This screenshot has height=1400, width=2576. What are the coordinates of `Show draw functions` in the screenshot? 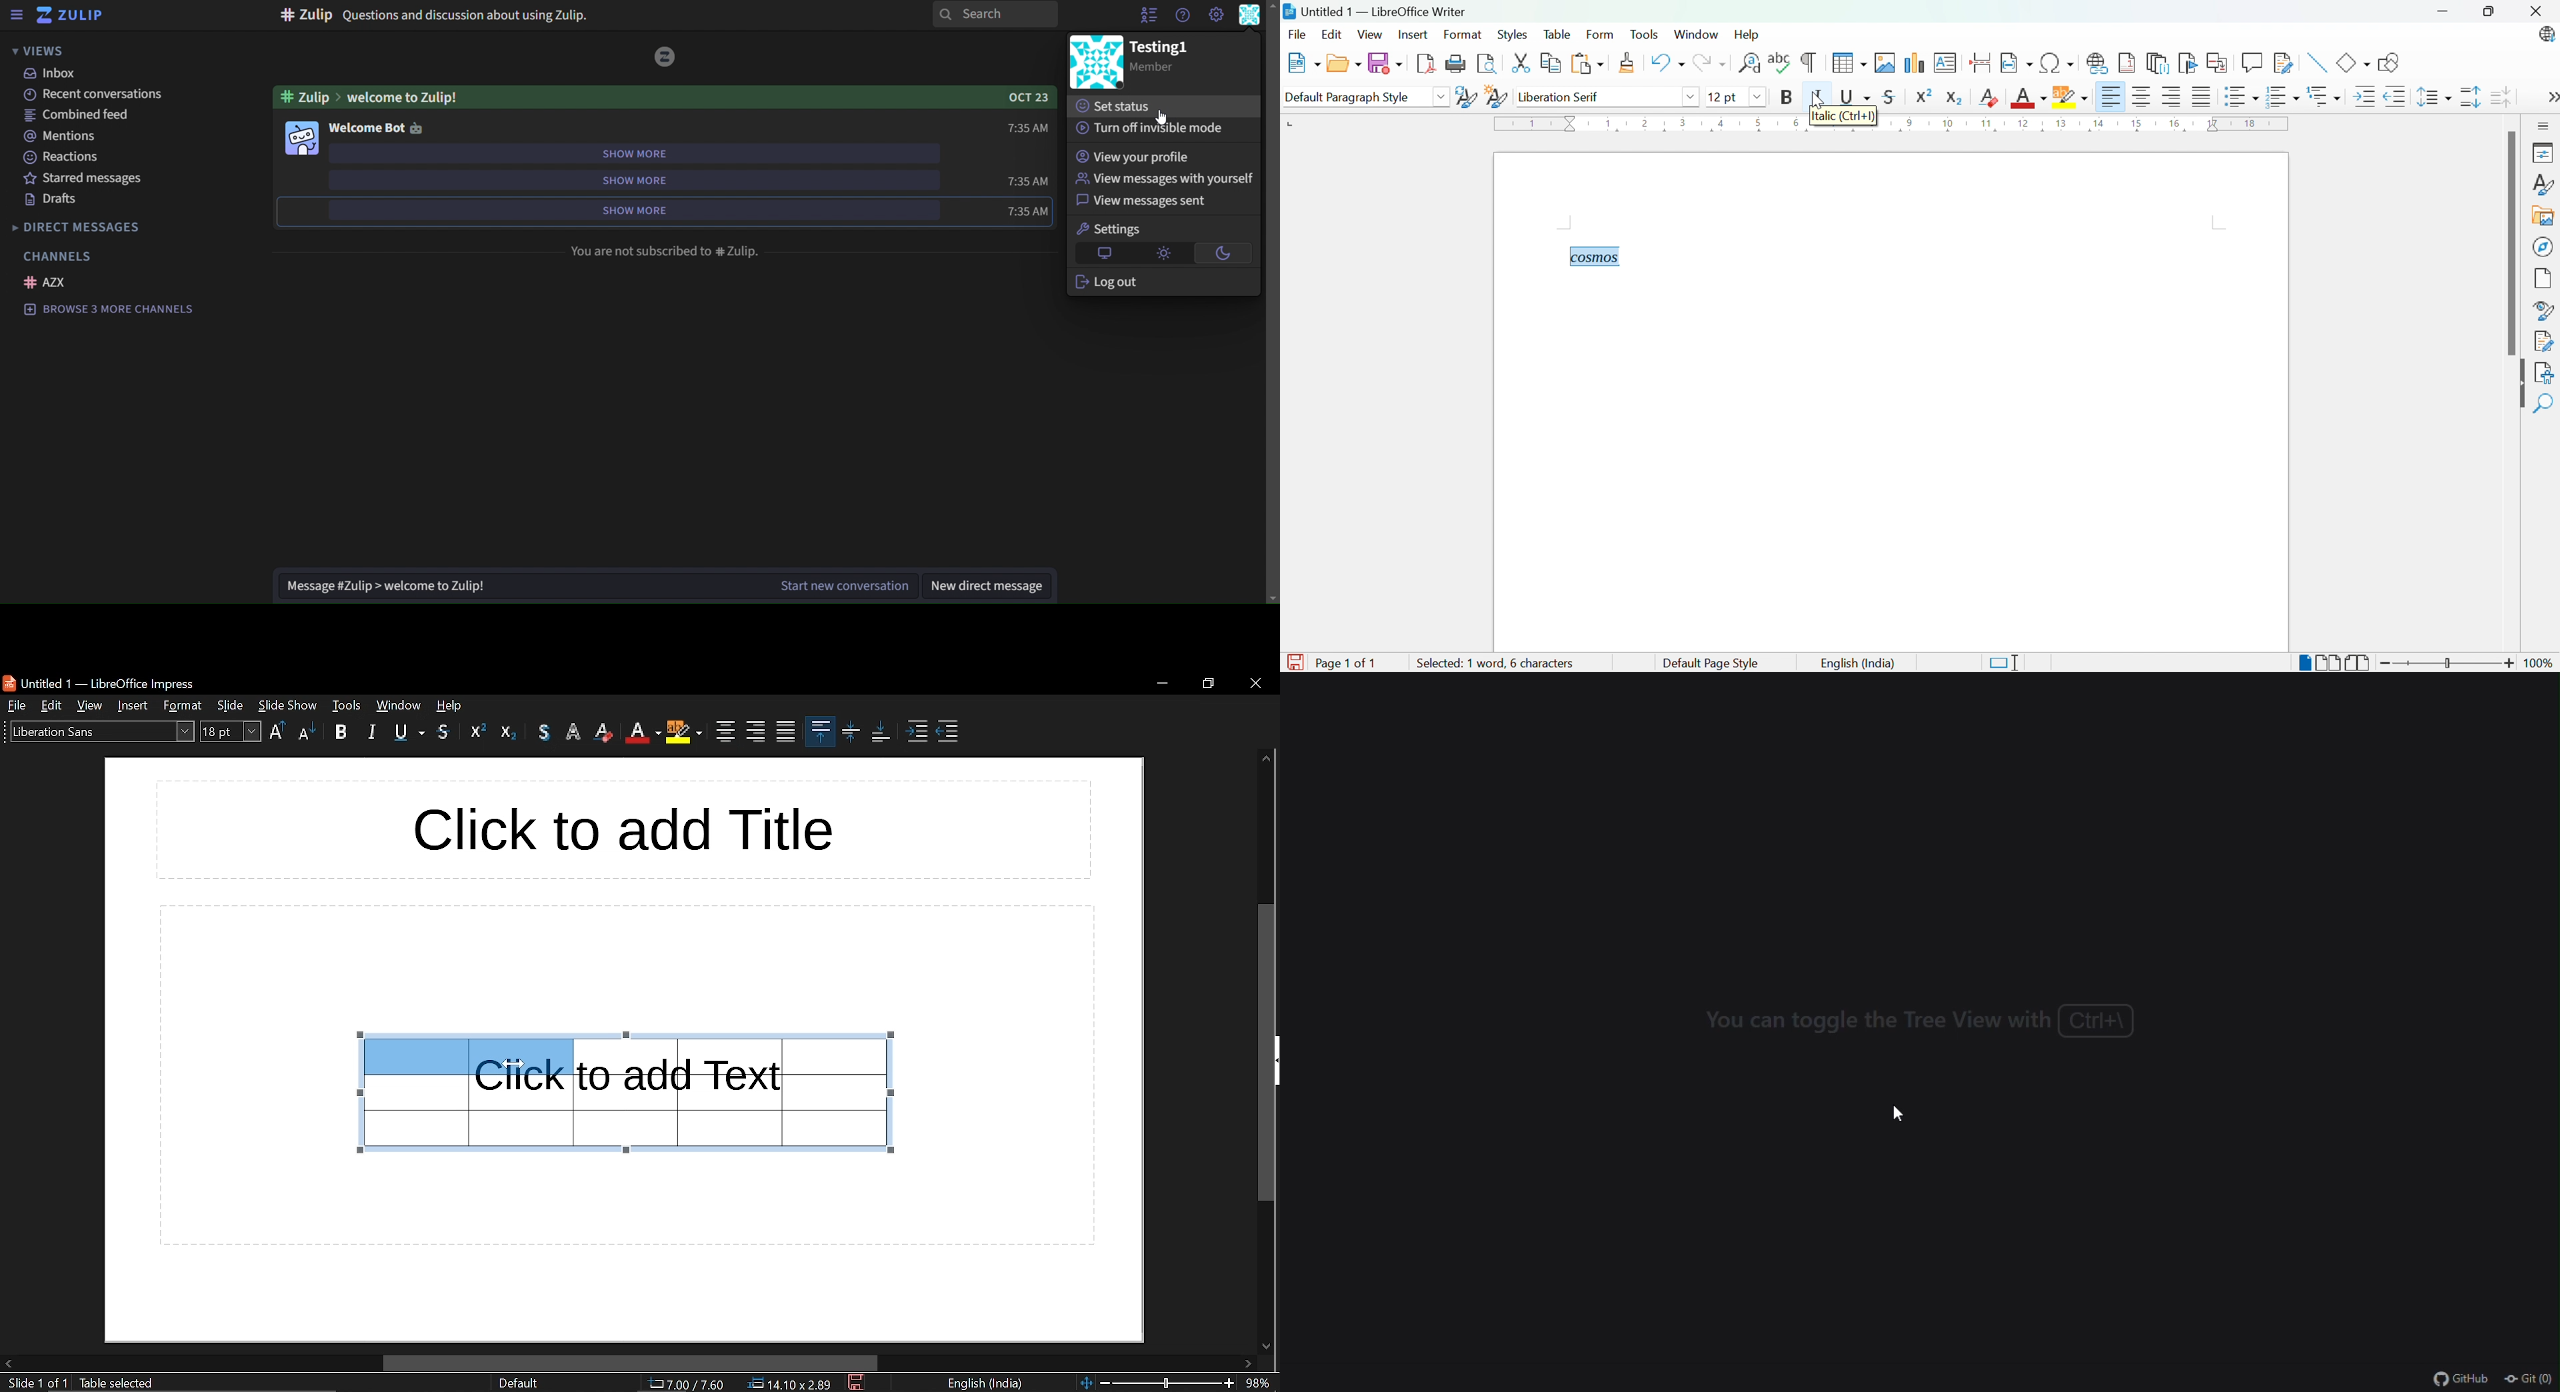 It's located at (2393, 63).